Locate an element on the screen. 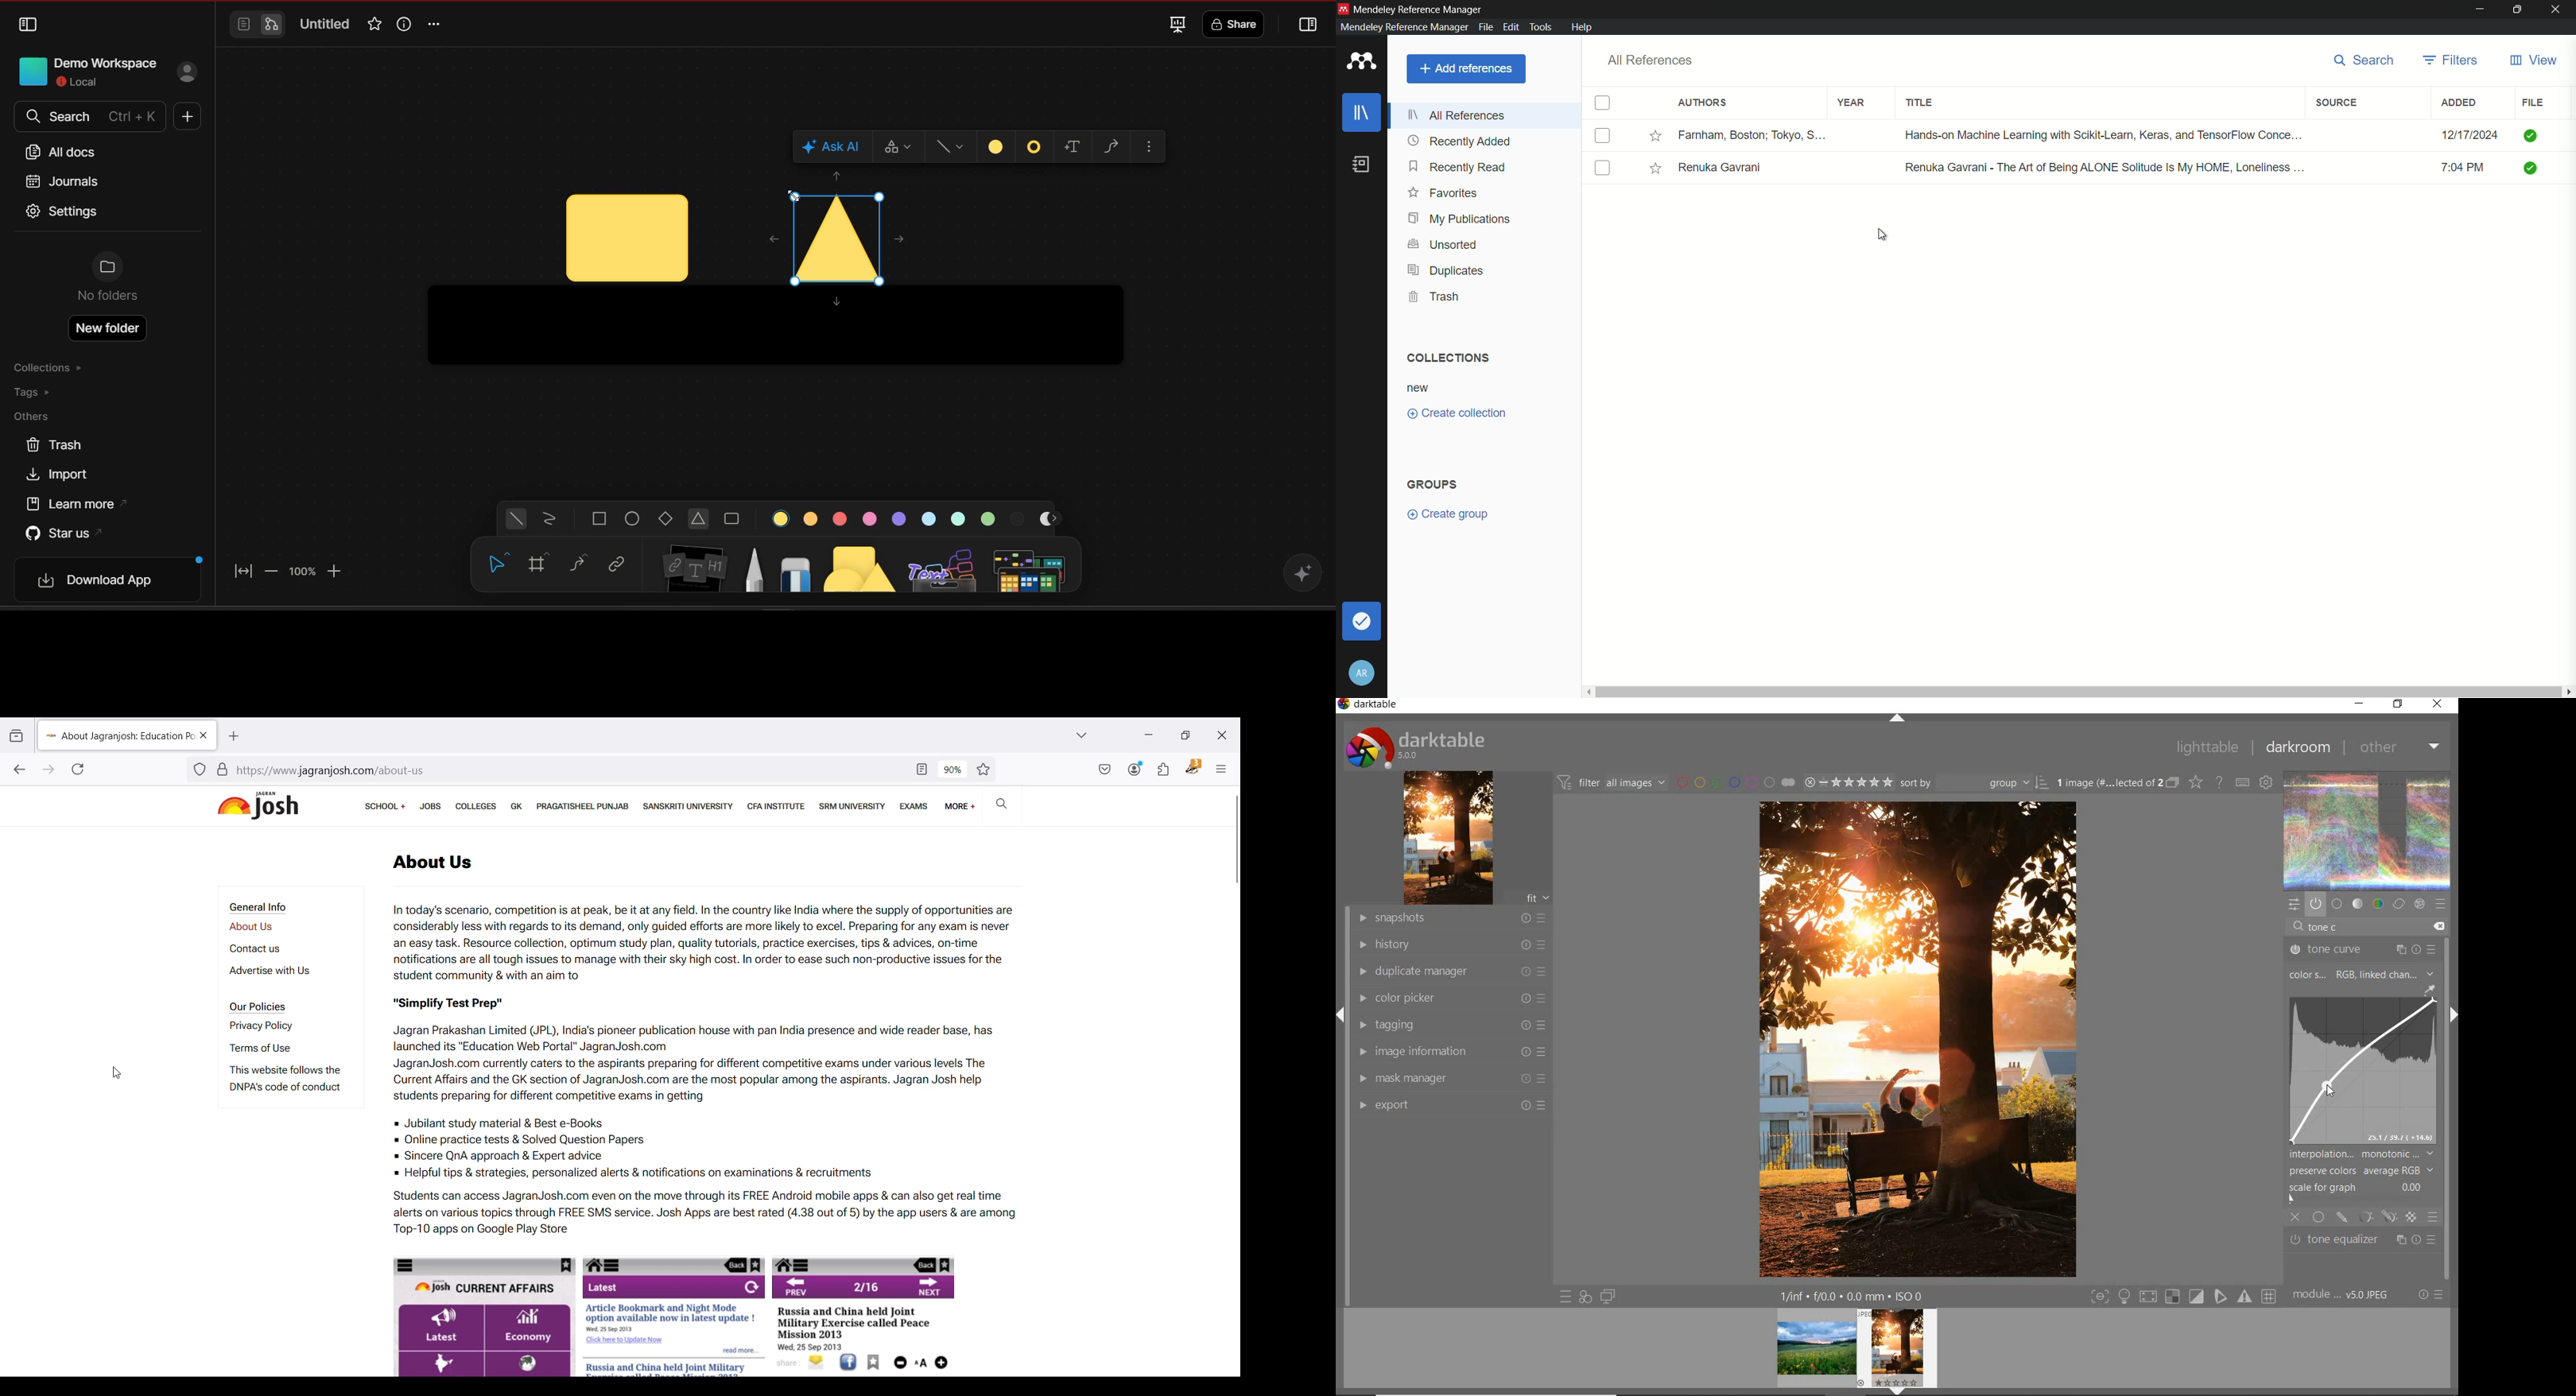 The image size is (2576, 1400). color 5 is located at coordinates (900, 518).